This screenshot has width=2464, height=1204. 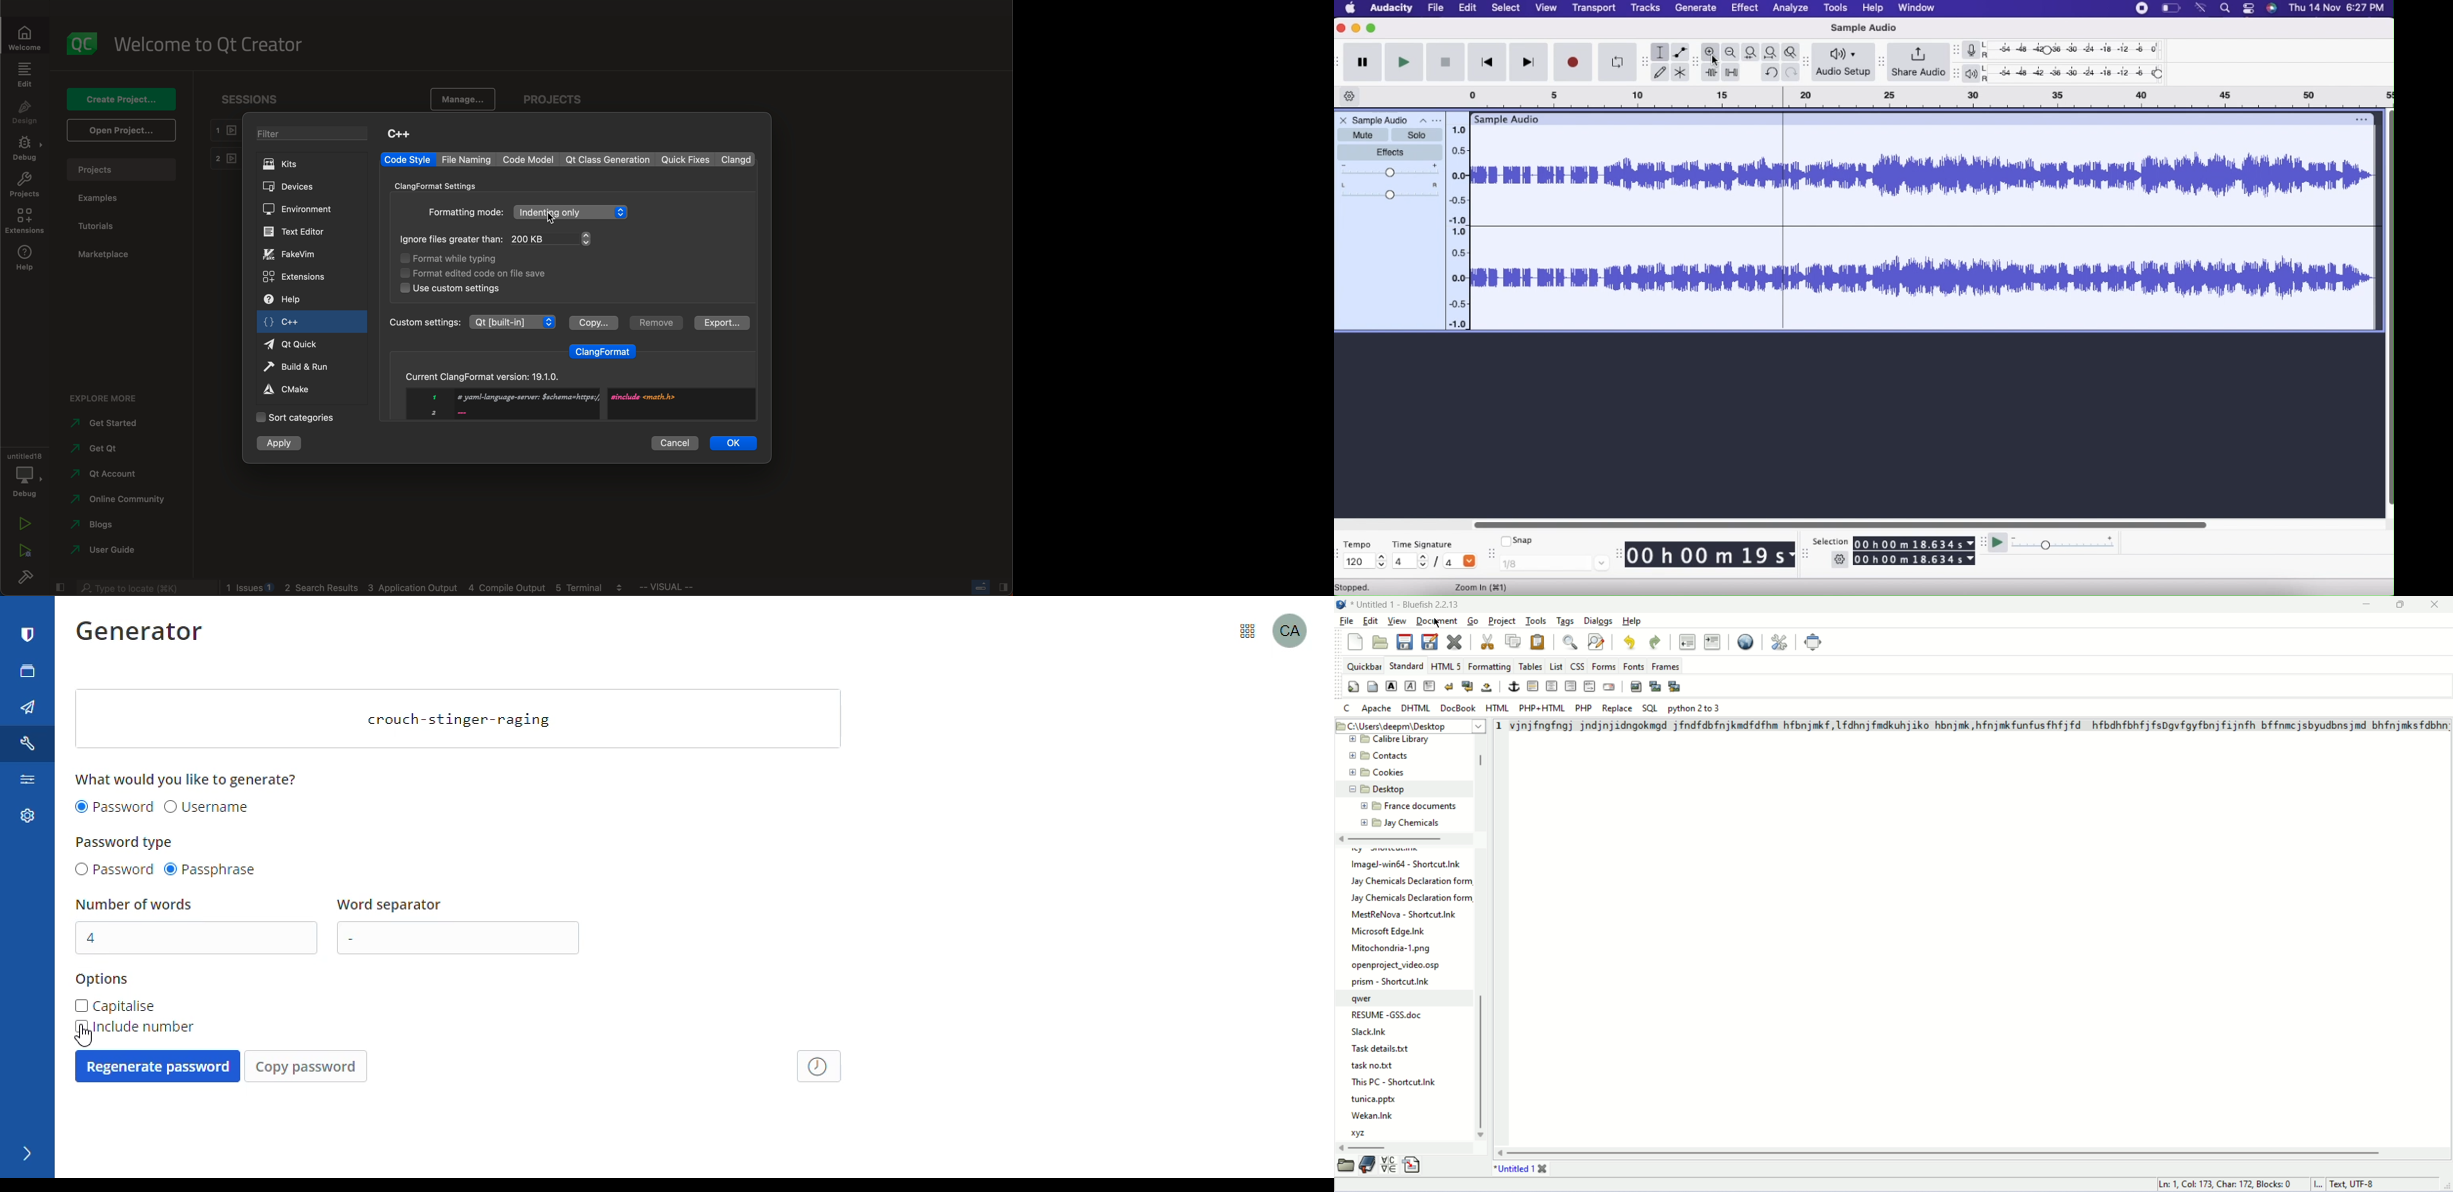 What do you see at coordinates (1922, 227) in the screenshot?
I see `Audio File` at bounding box center [1922, 227].